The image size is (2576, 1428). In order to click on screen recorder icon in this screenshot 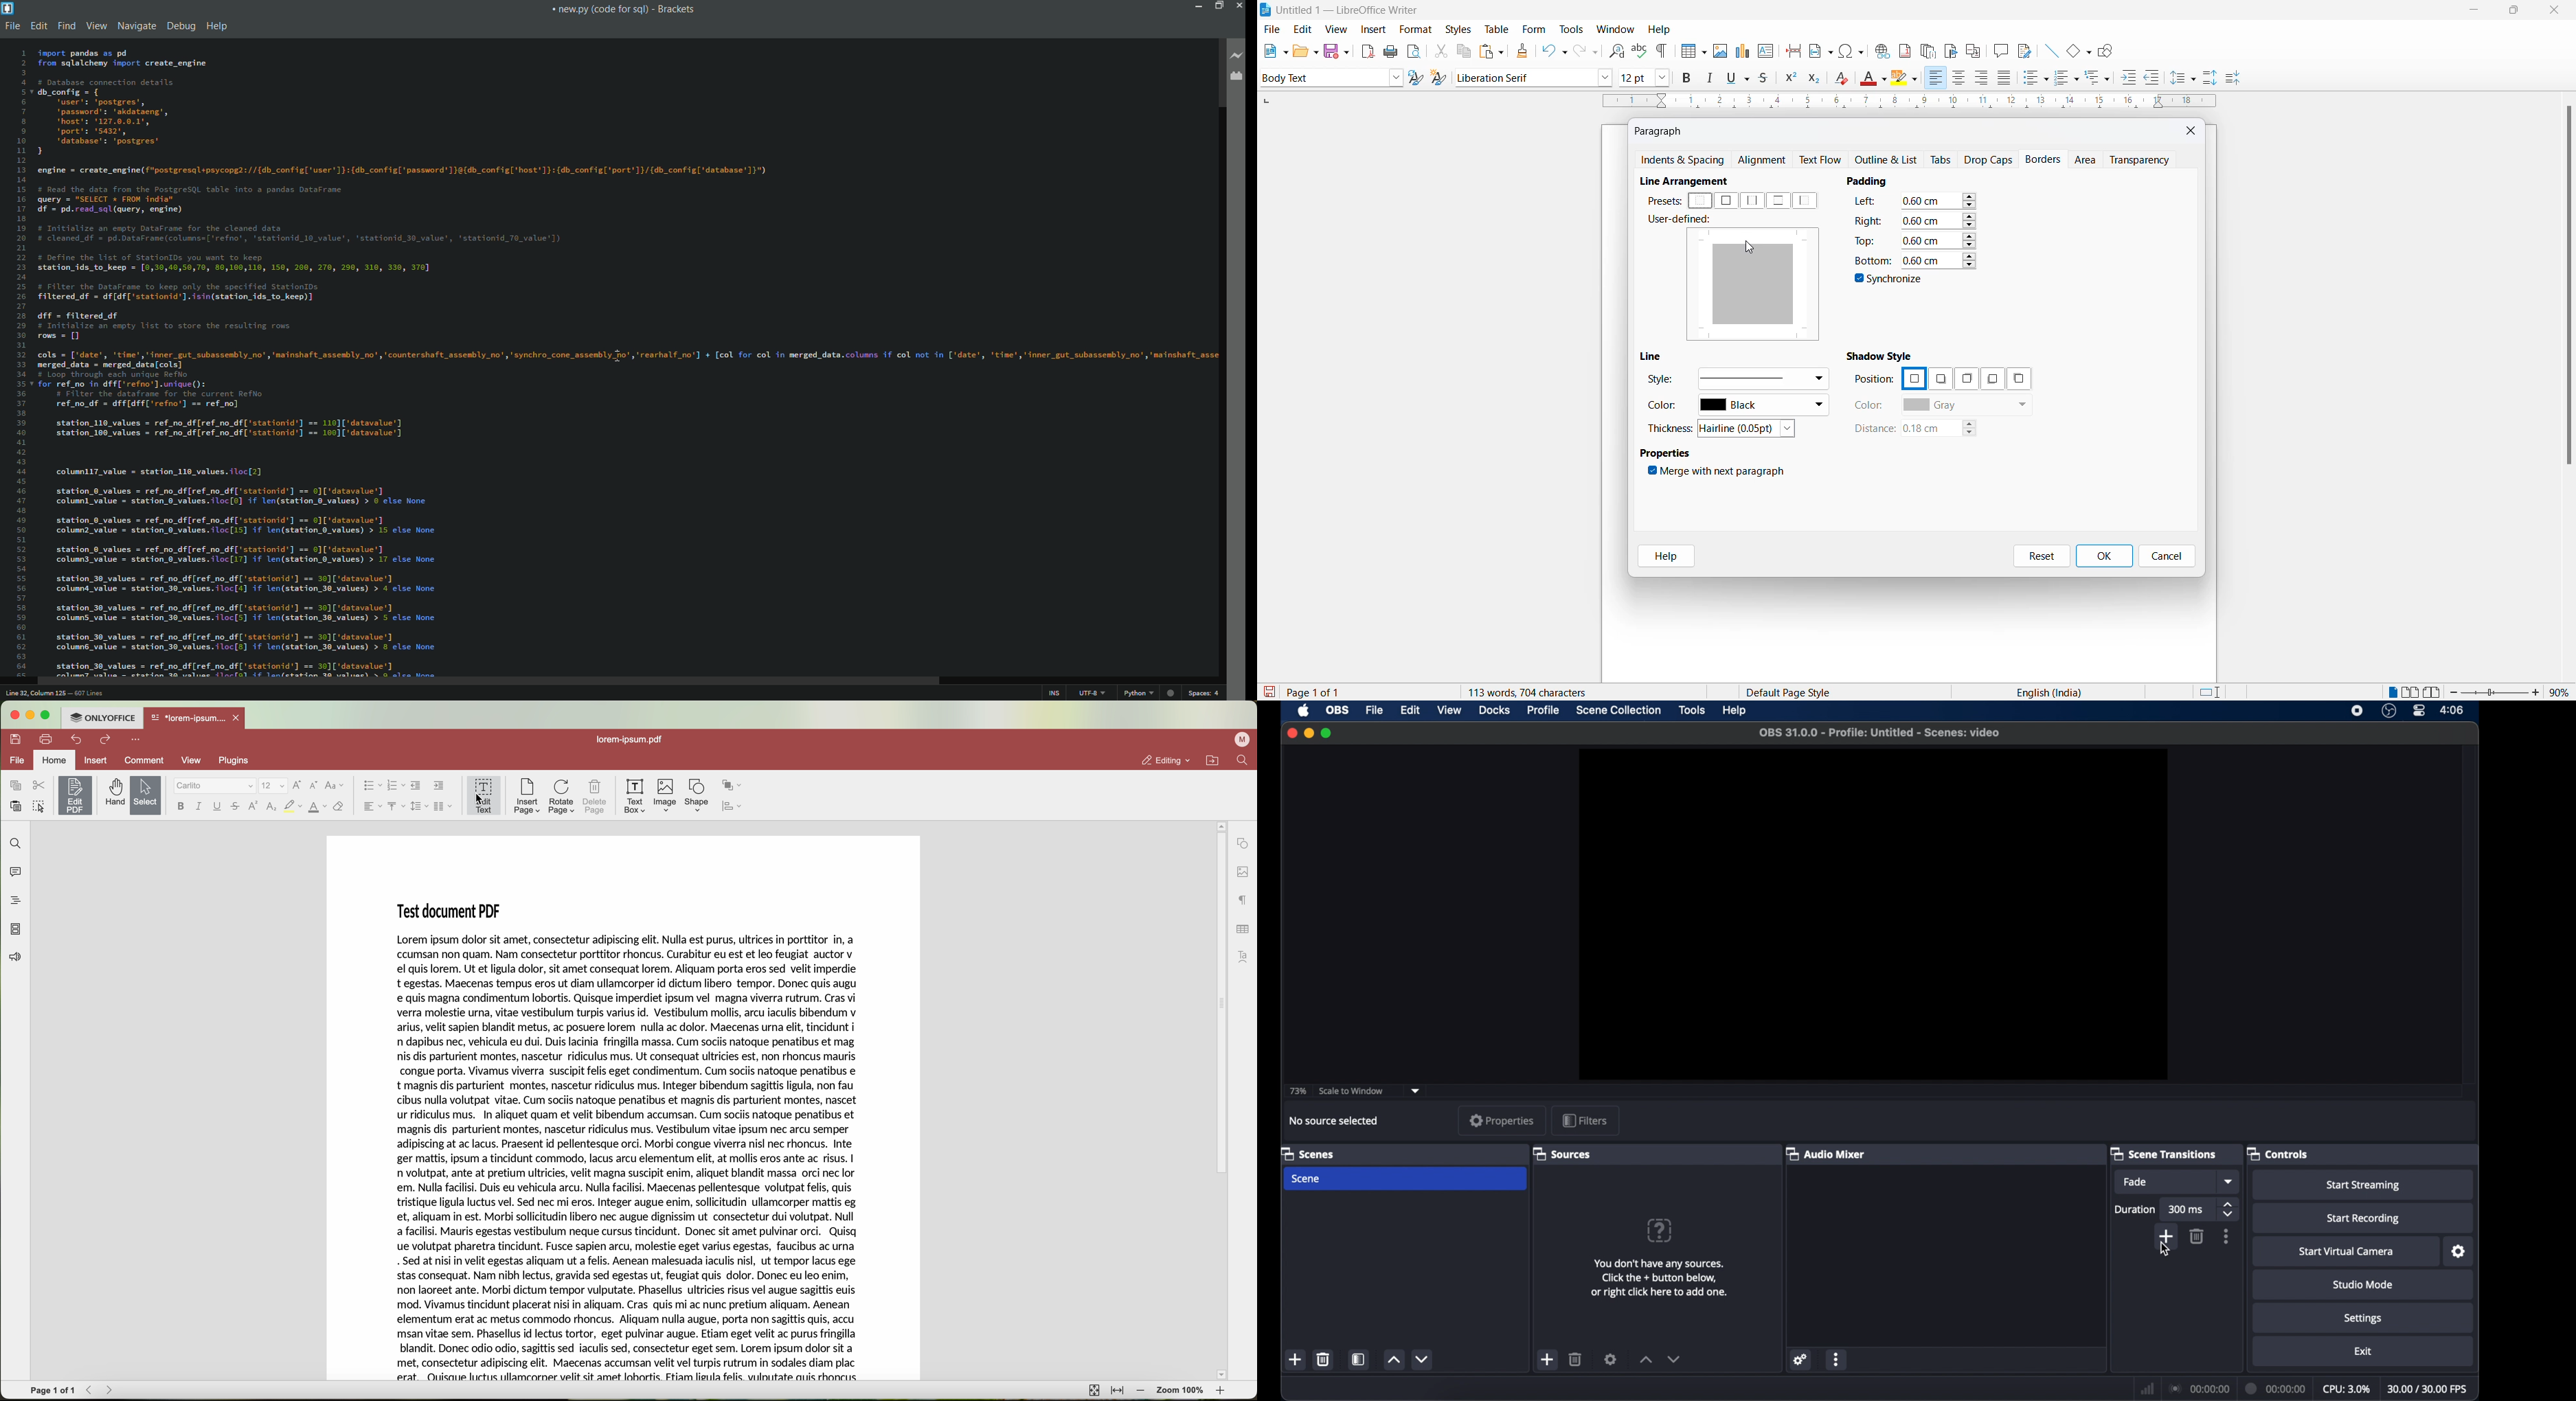, I will do `click(2356, 710)`.